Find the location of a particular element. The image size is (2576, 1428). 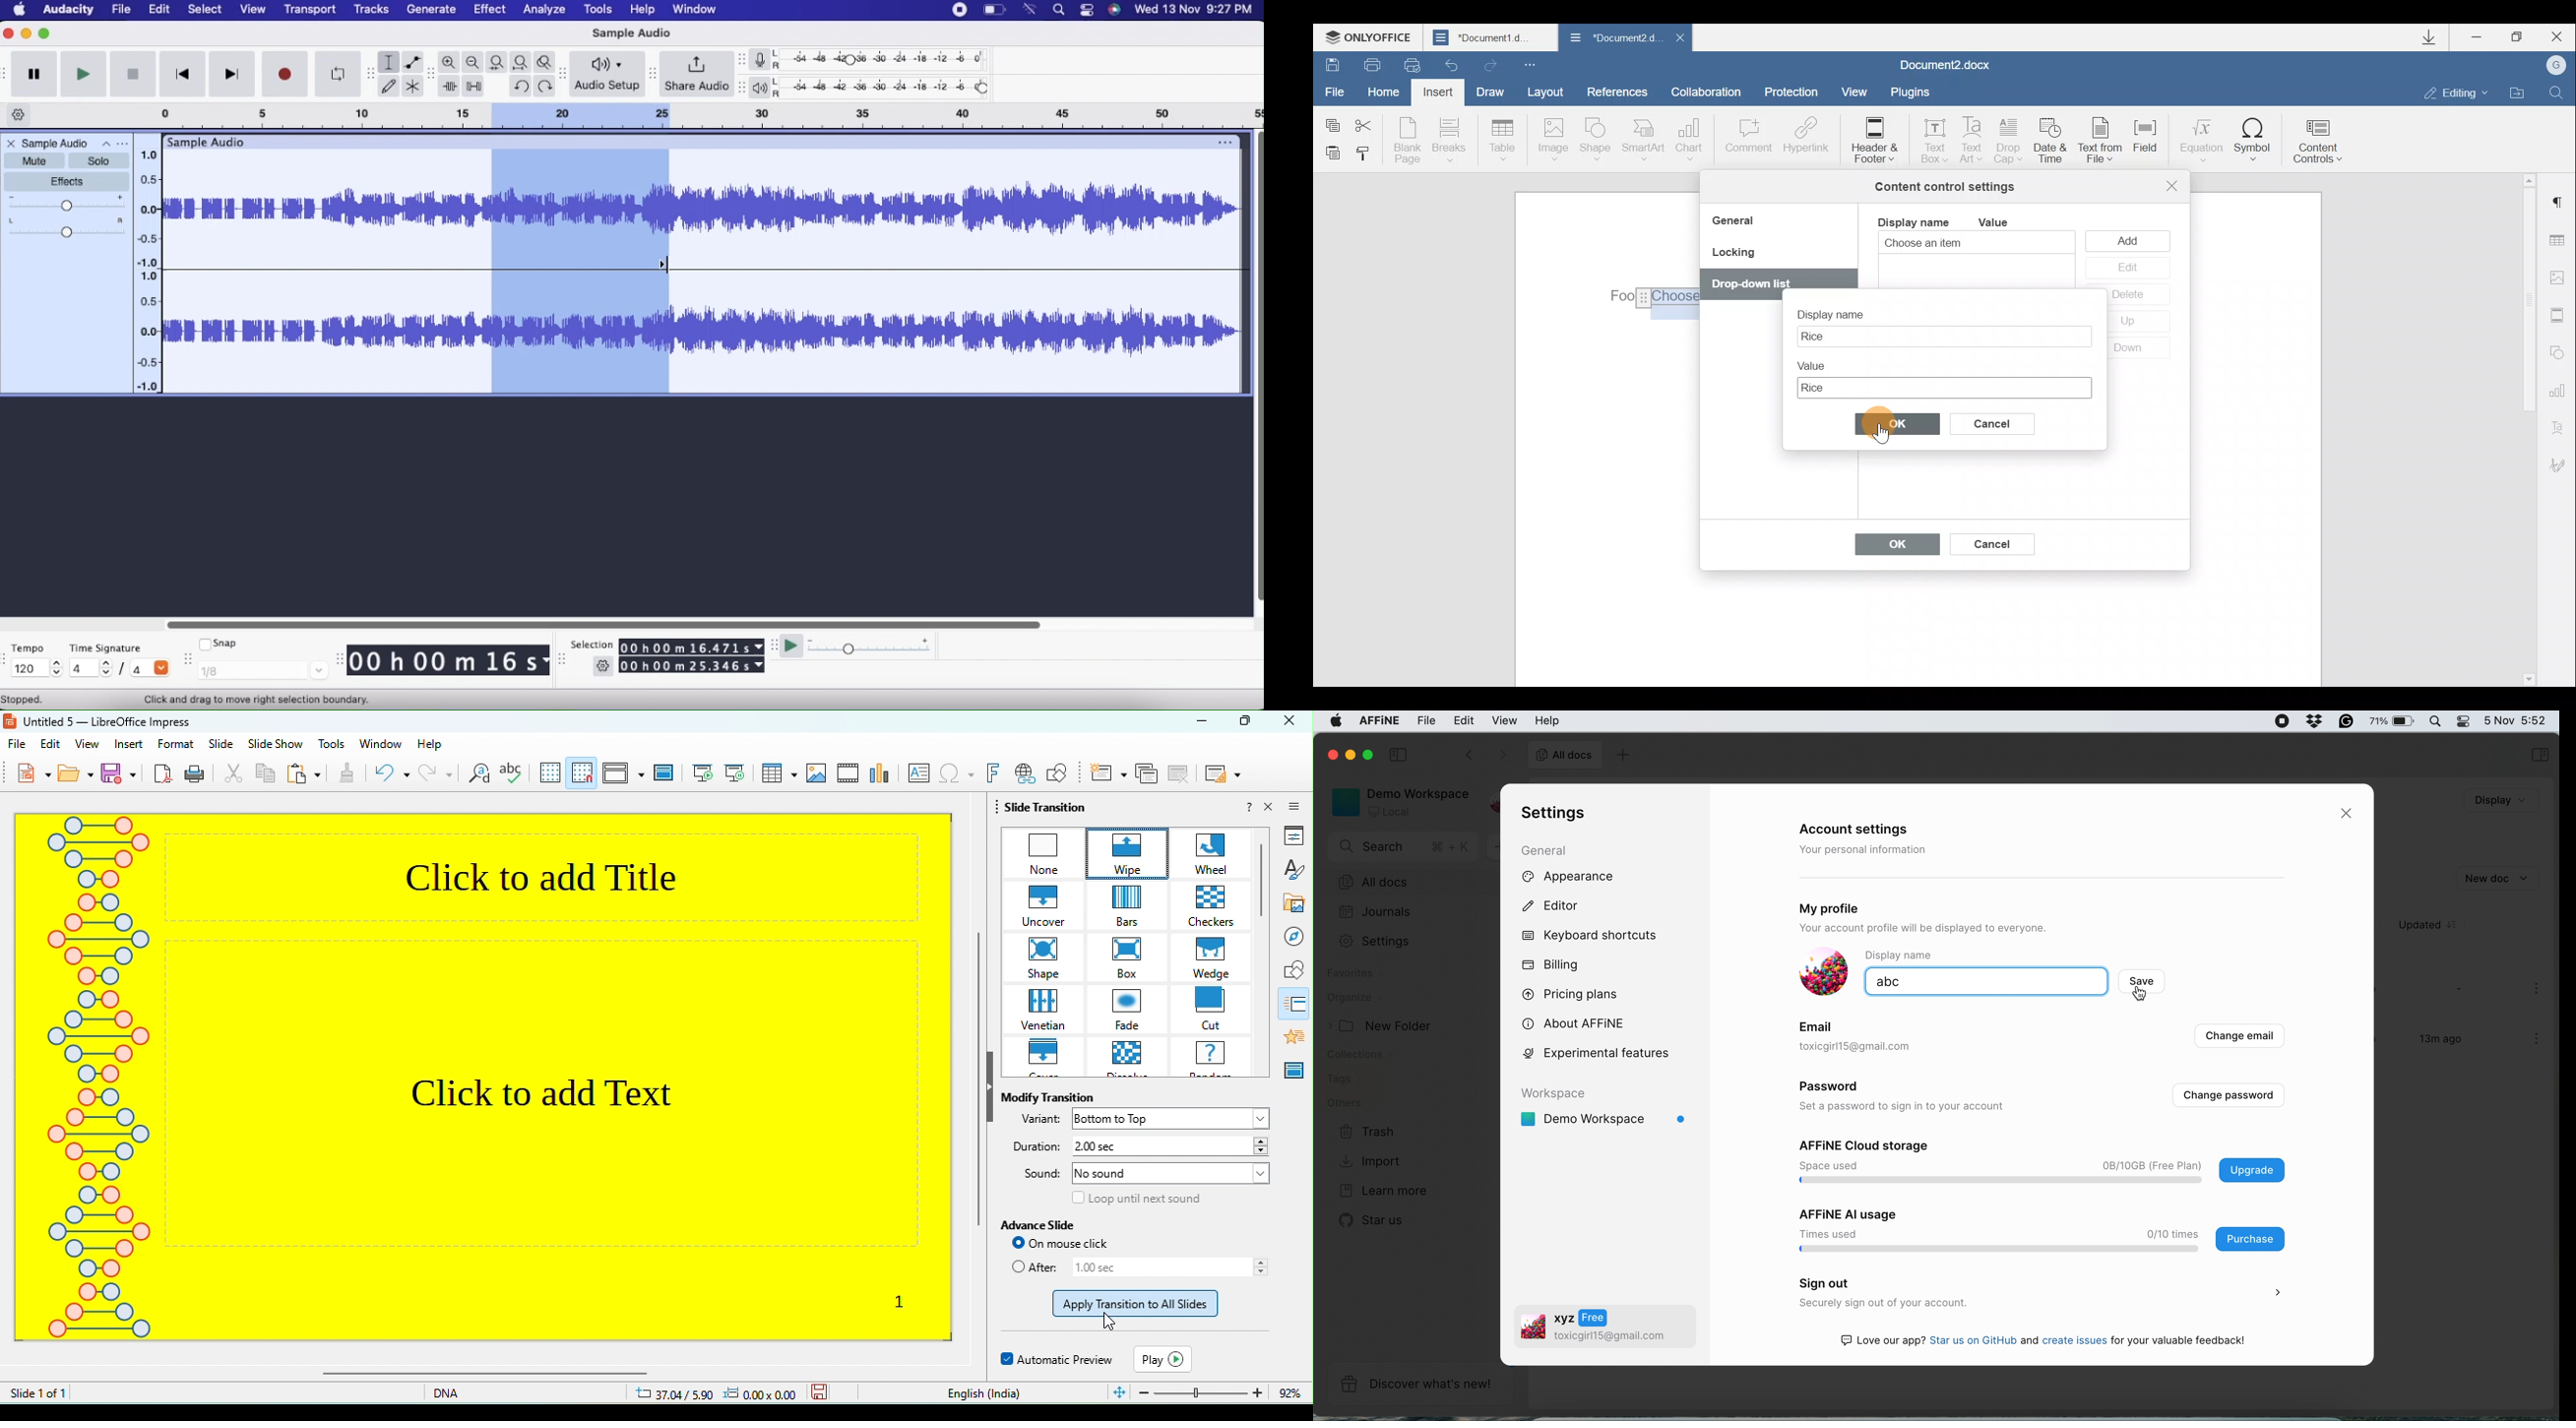

move toolbar is located at coordinates (371, 71).